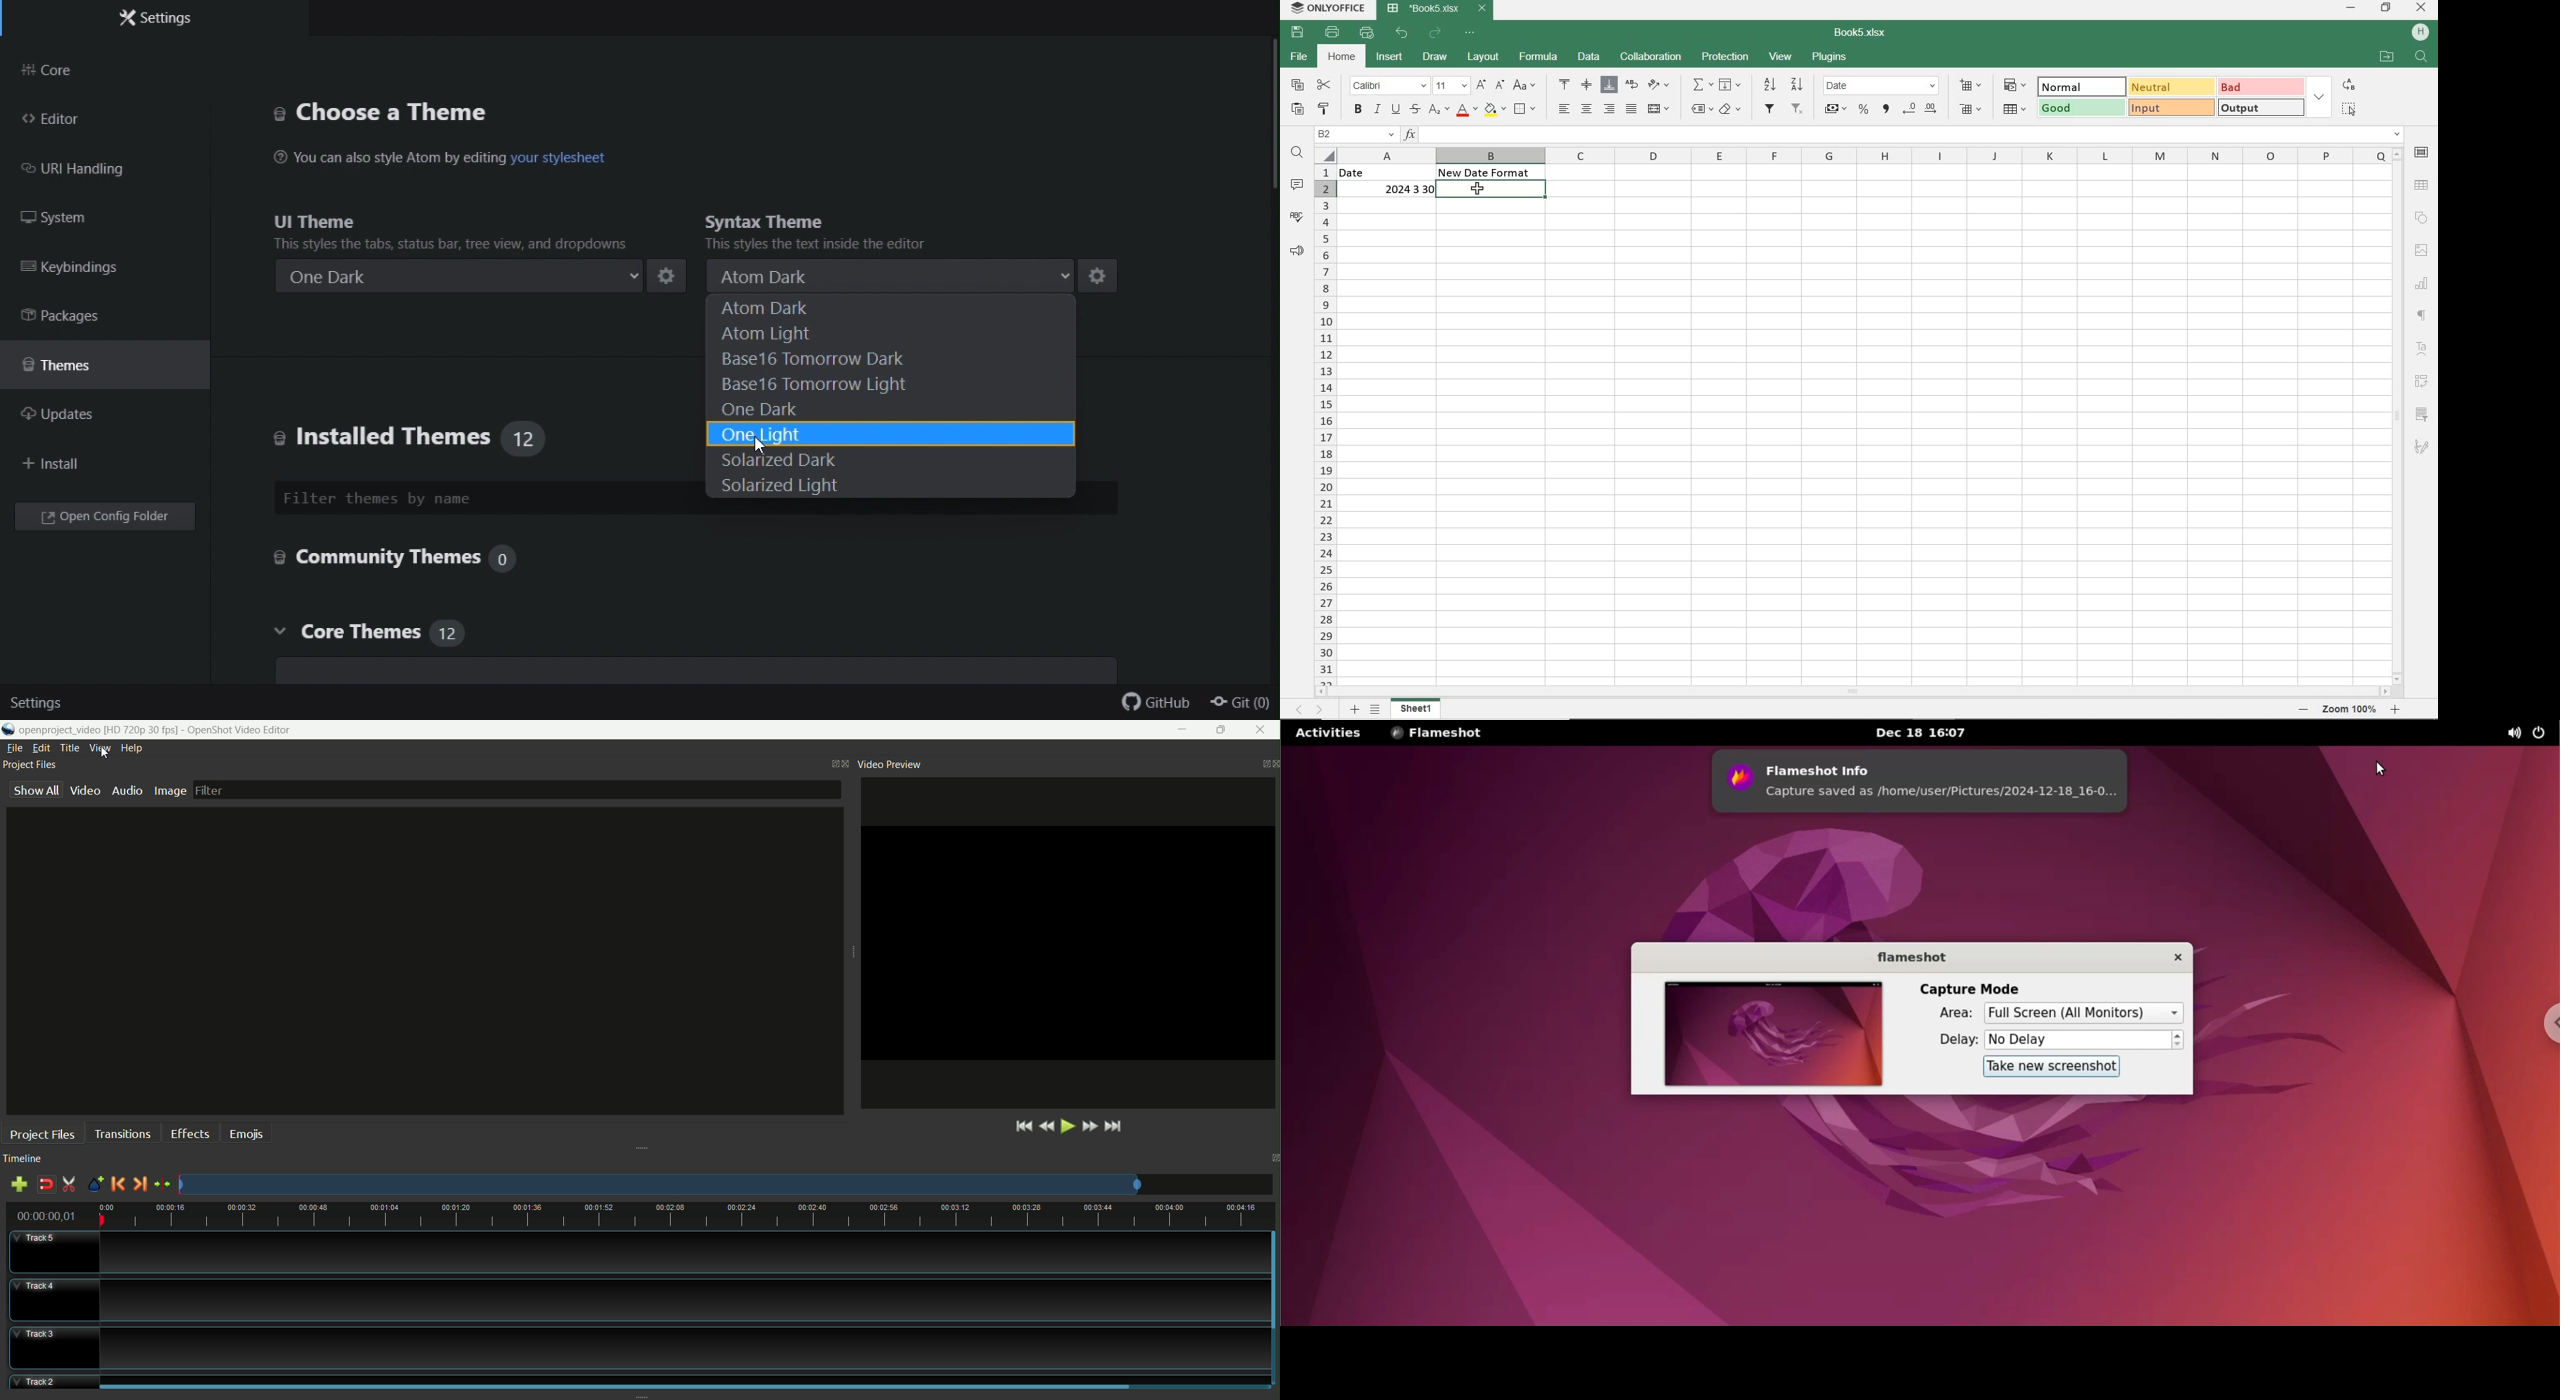 The height and width of the screenshot is (1400, 2576). What do you see at coordinates (1539, 57) in the screenshot?
I see `FORMULA` at bounding box center [1539, 57].